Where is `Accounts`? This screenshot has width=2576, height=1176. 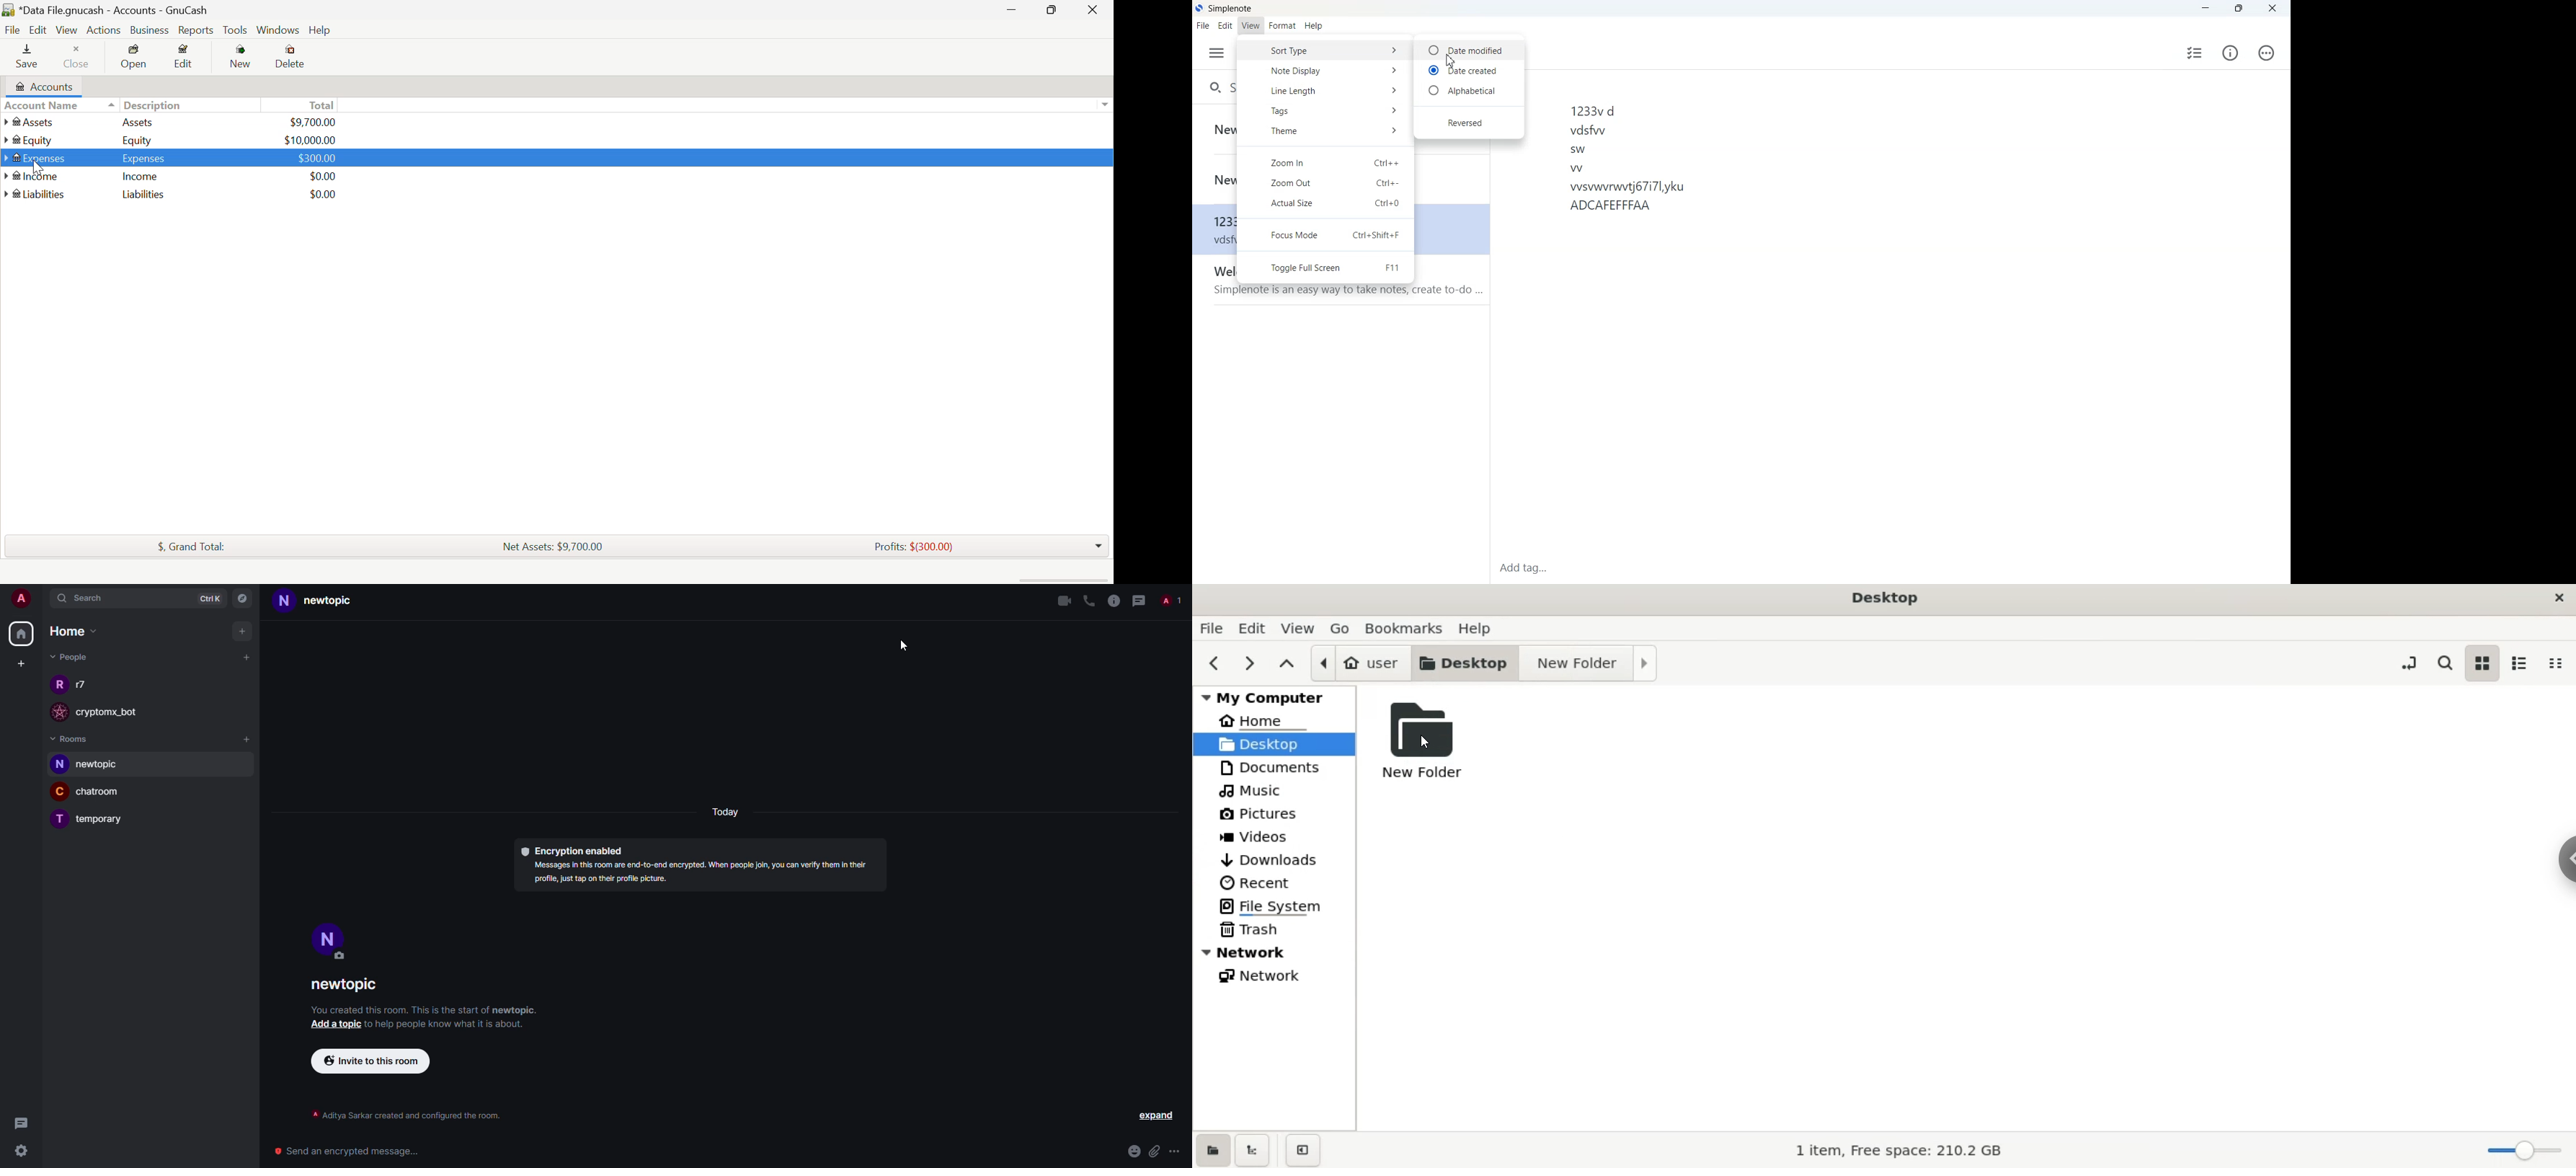
Accounts is located at coordinates (42, 86).